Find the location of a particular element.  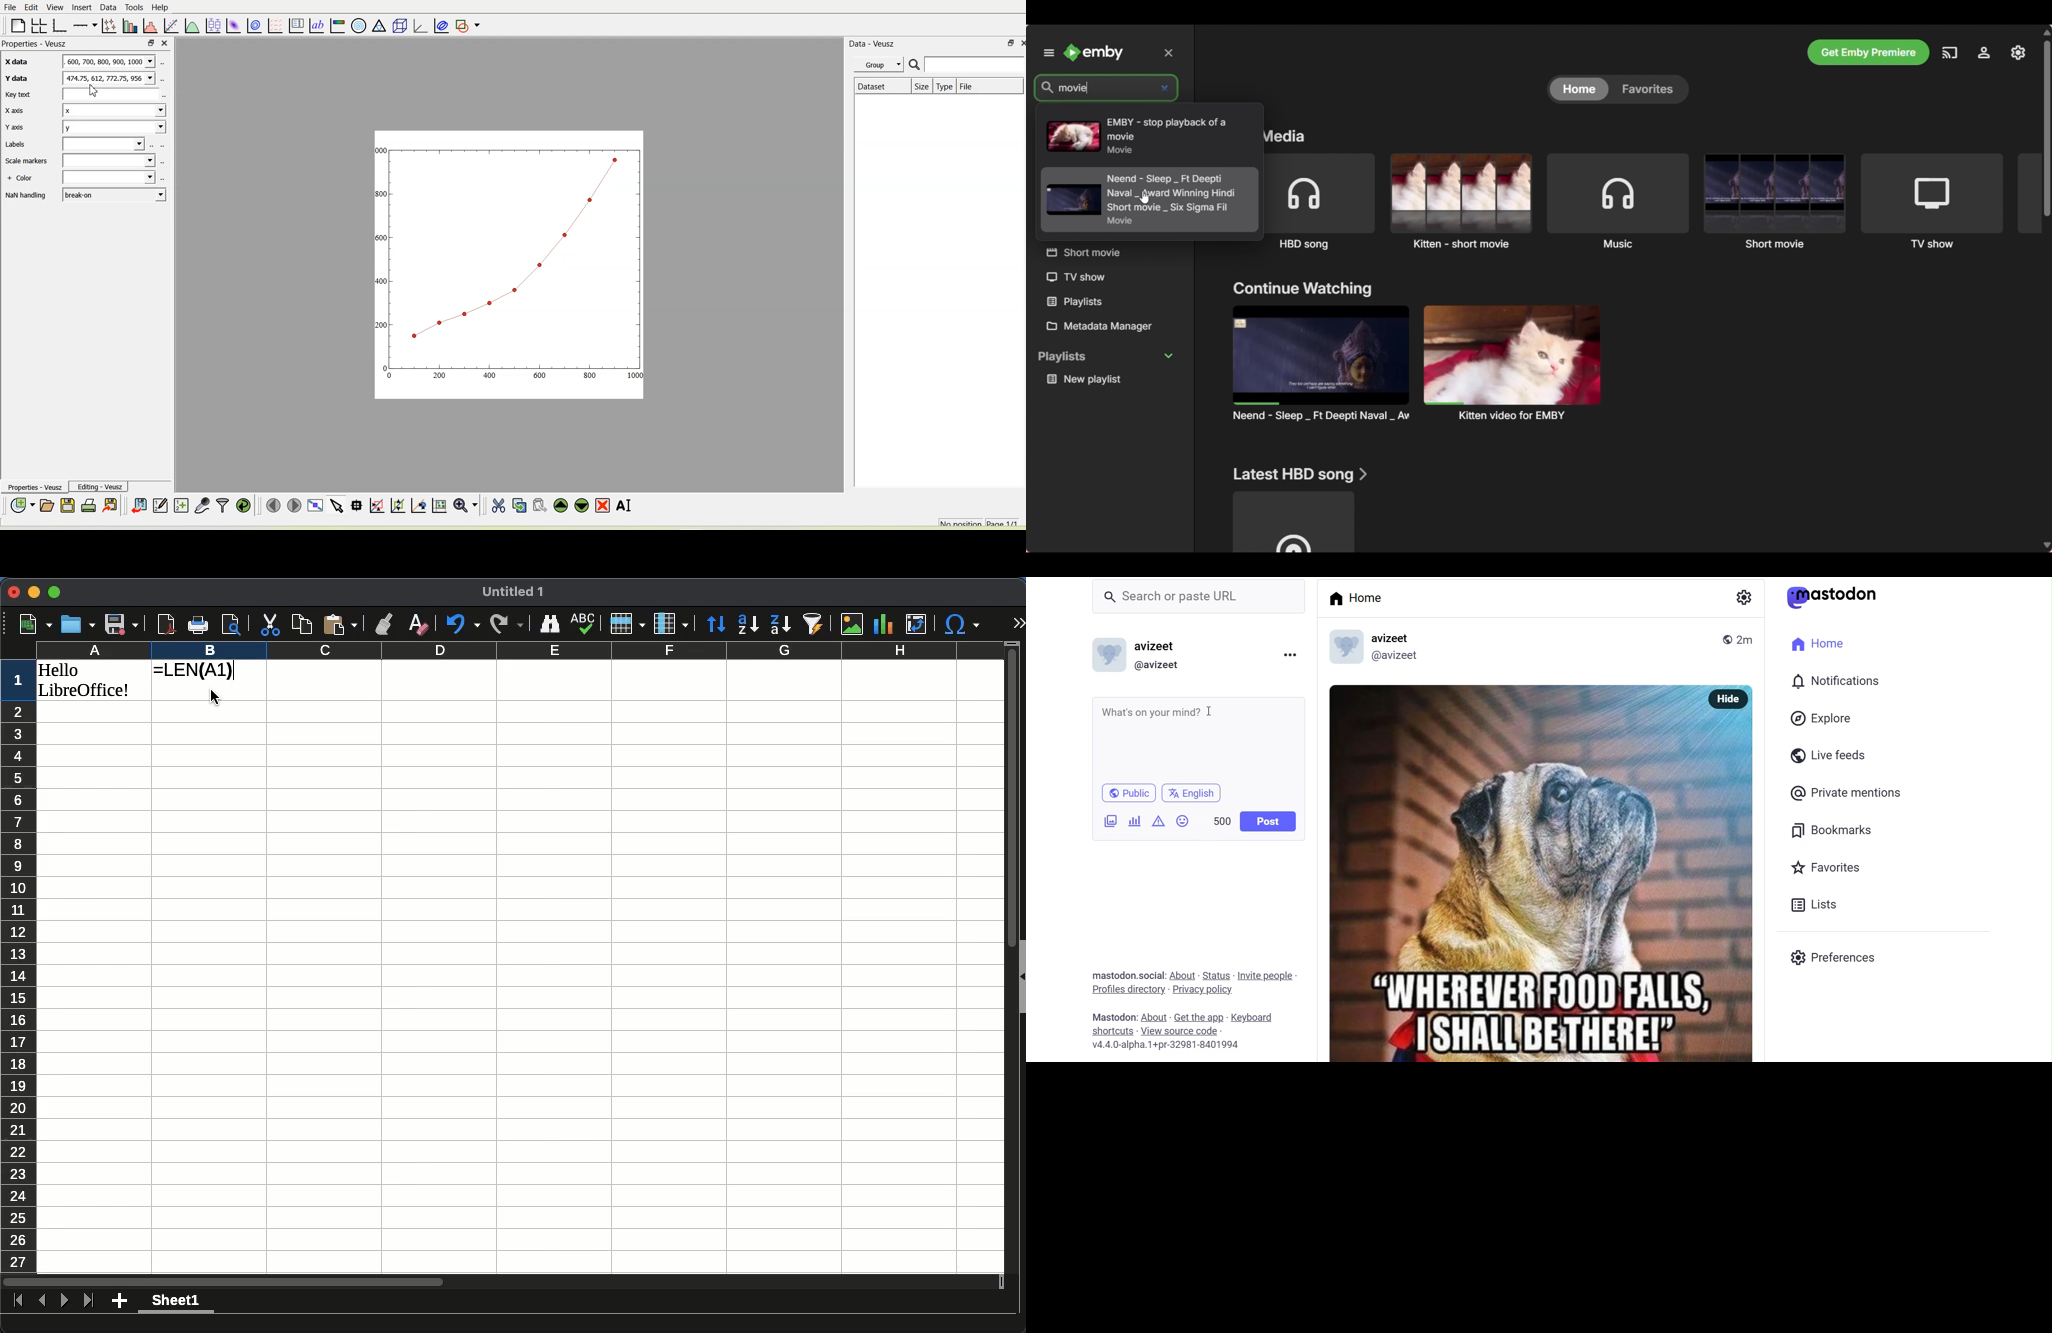

HBD song is located at coordinates (1323, 201).